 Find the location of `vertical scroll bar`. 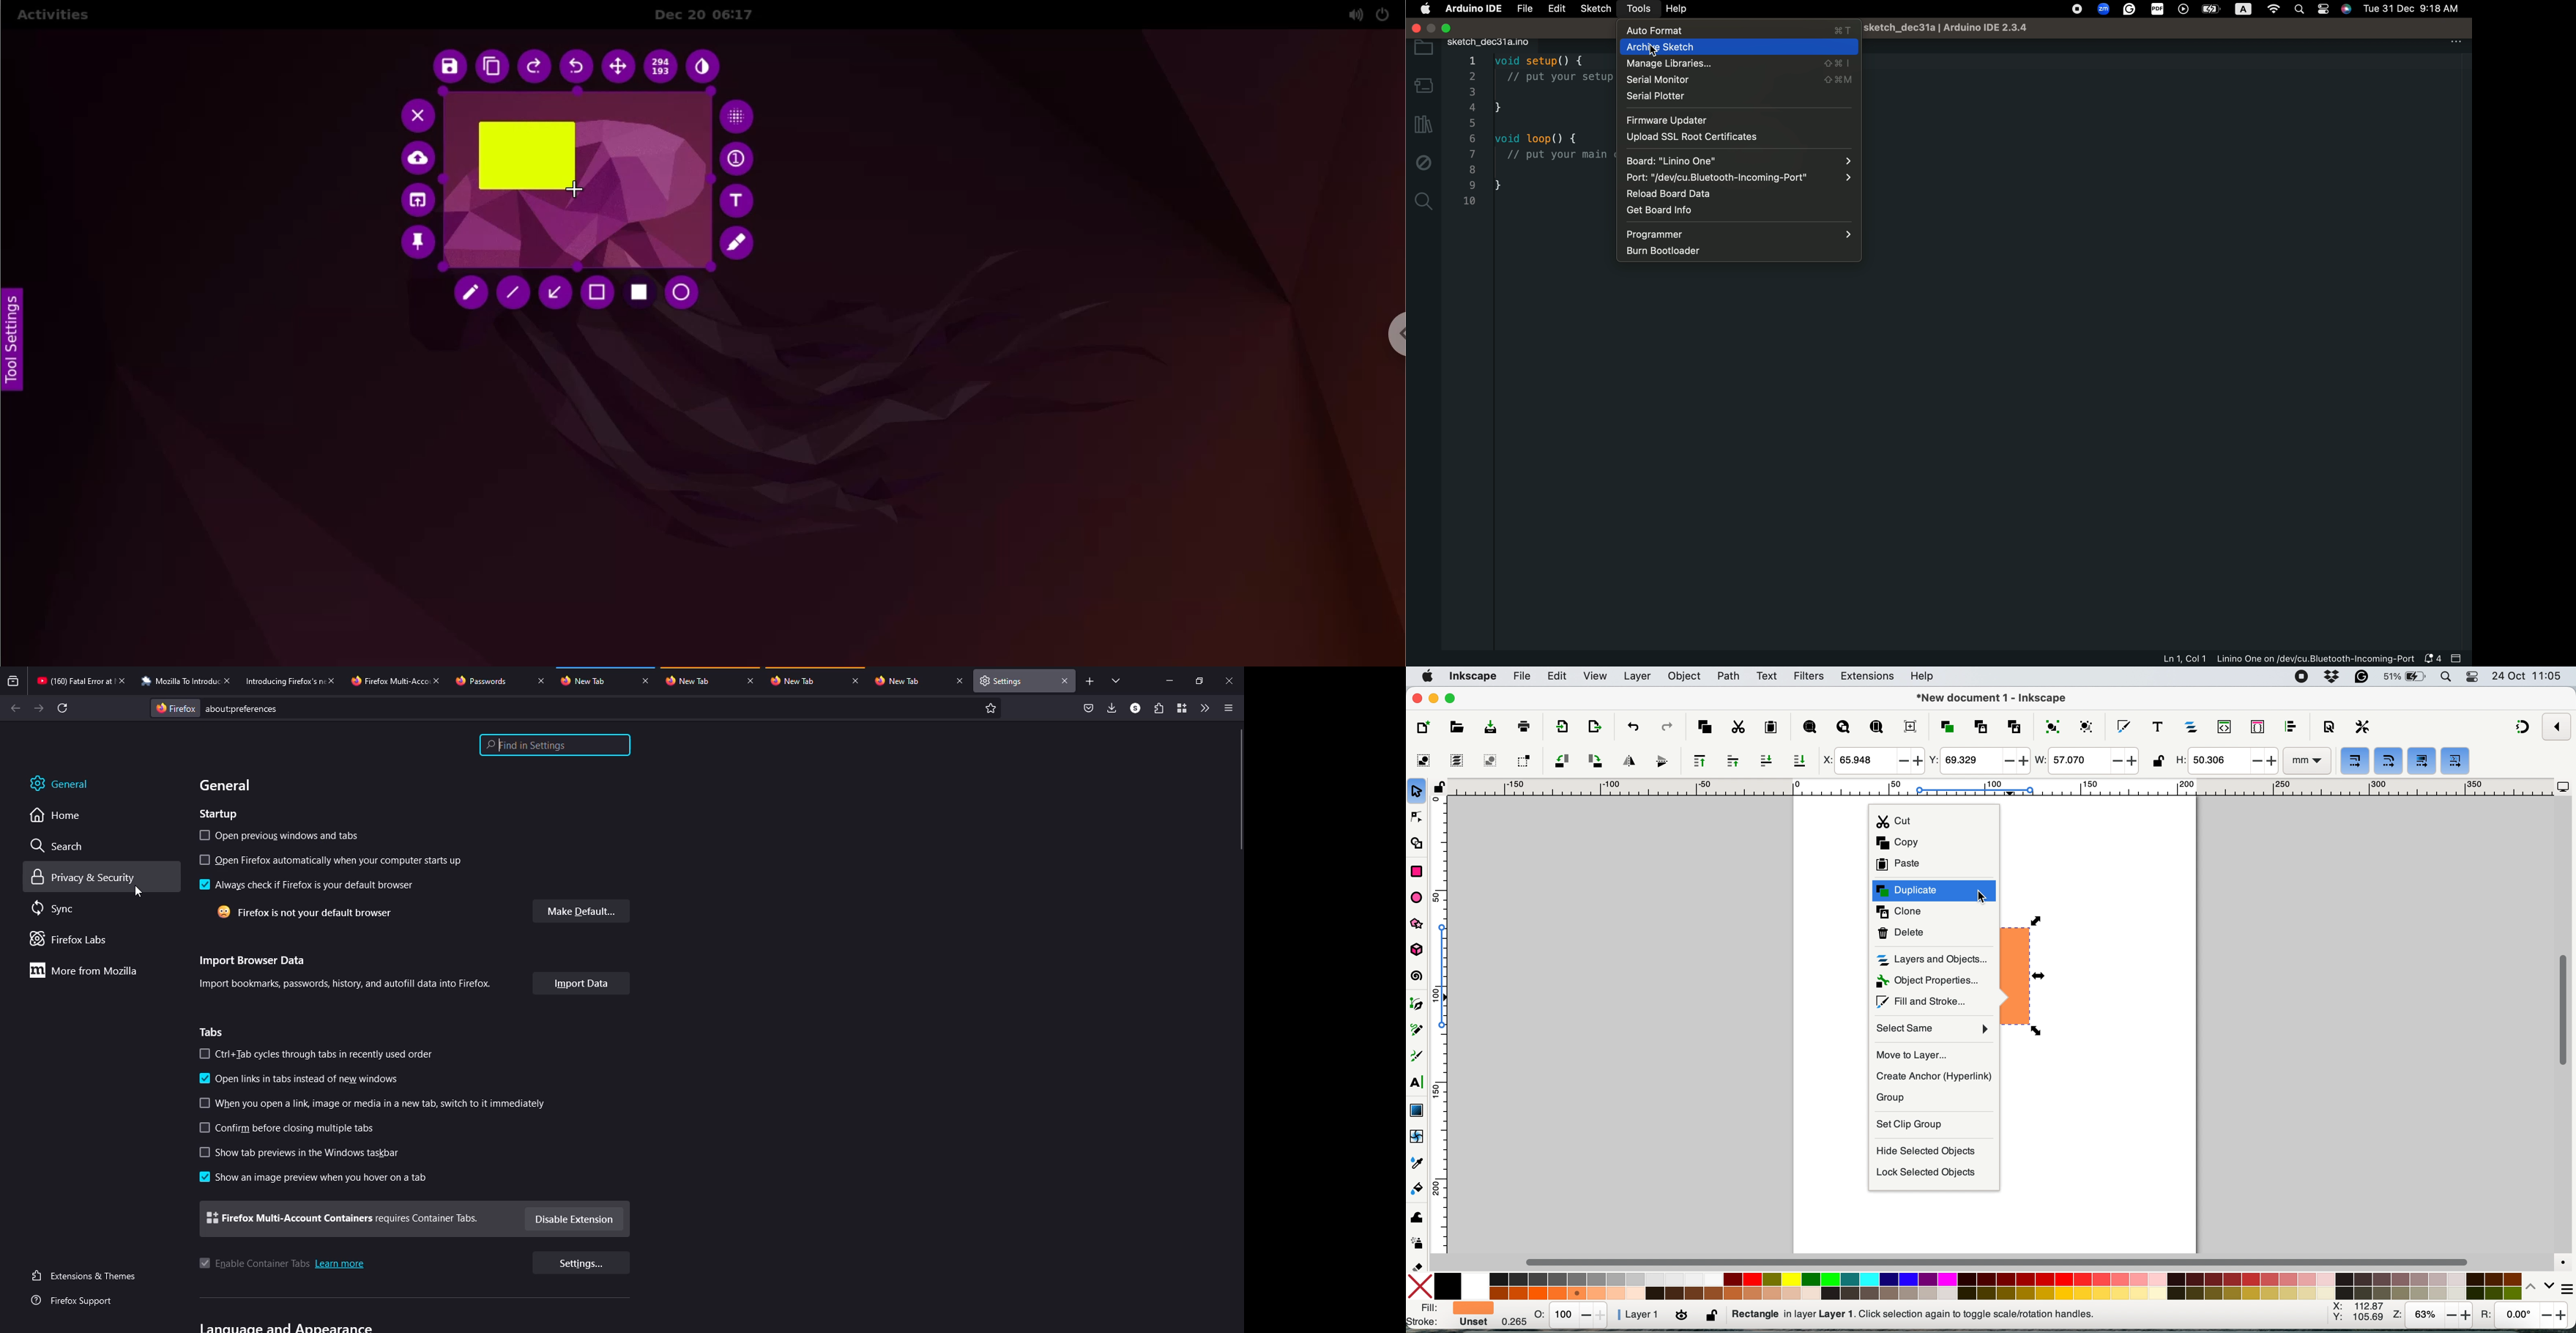

vertical scroll bar is located at coordinates (2562, 1011).